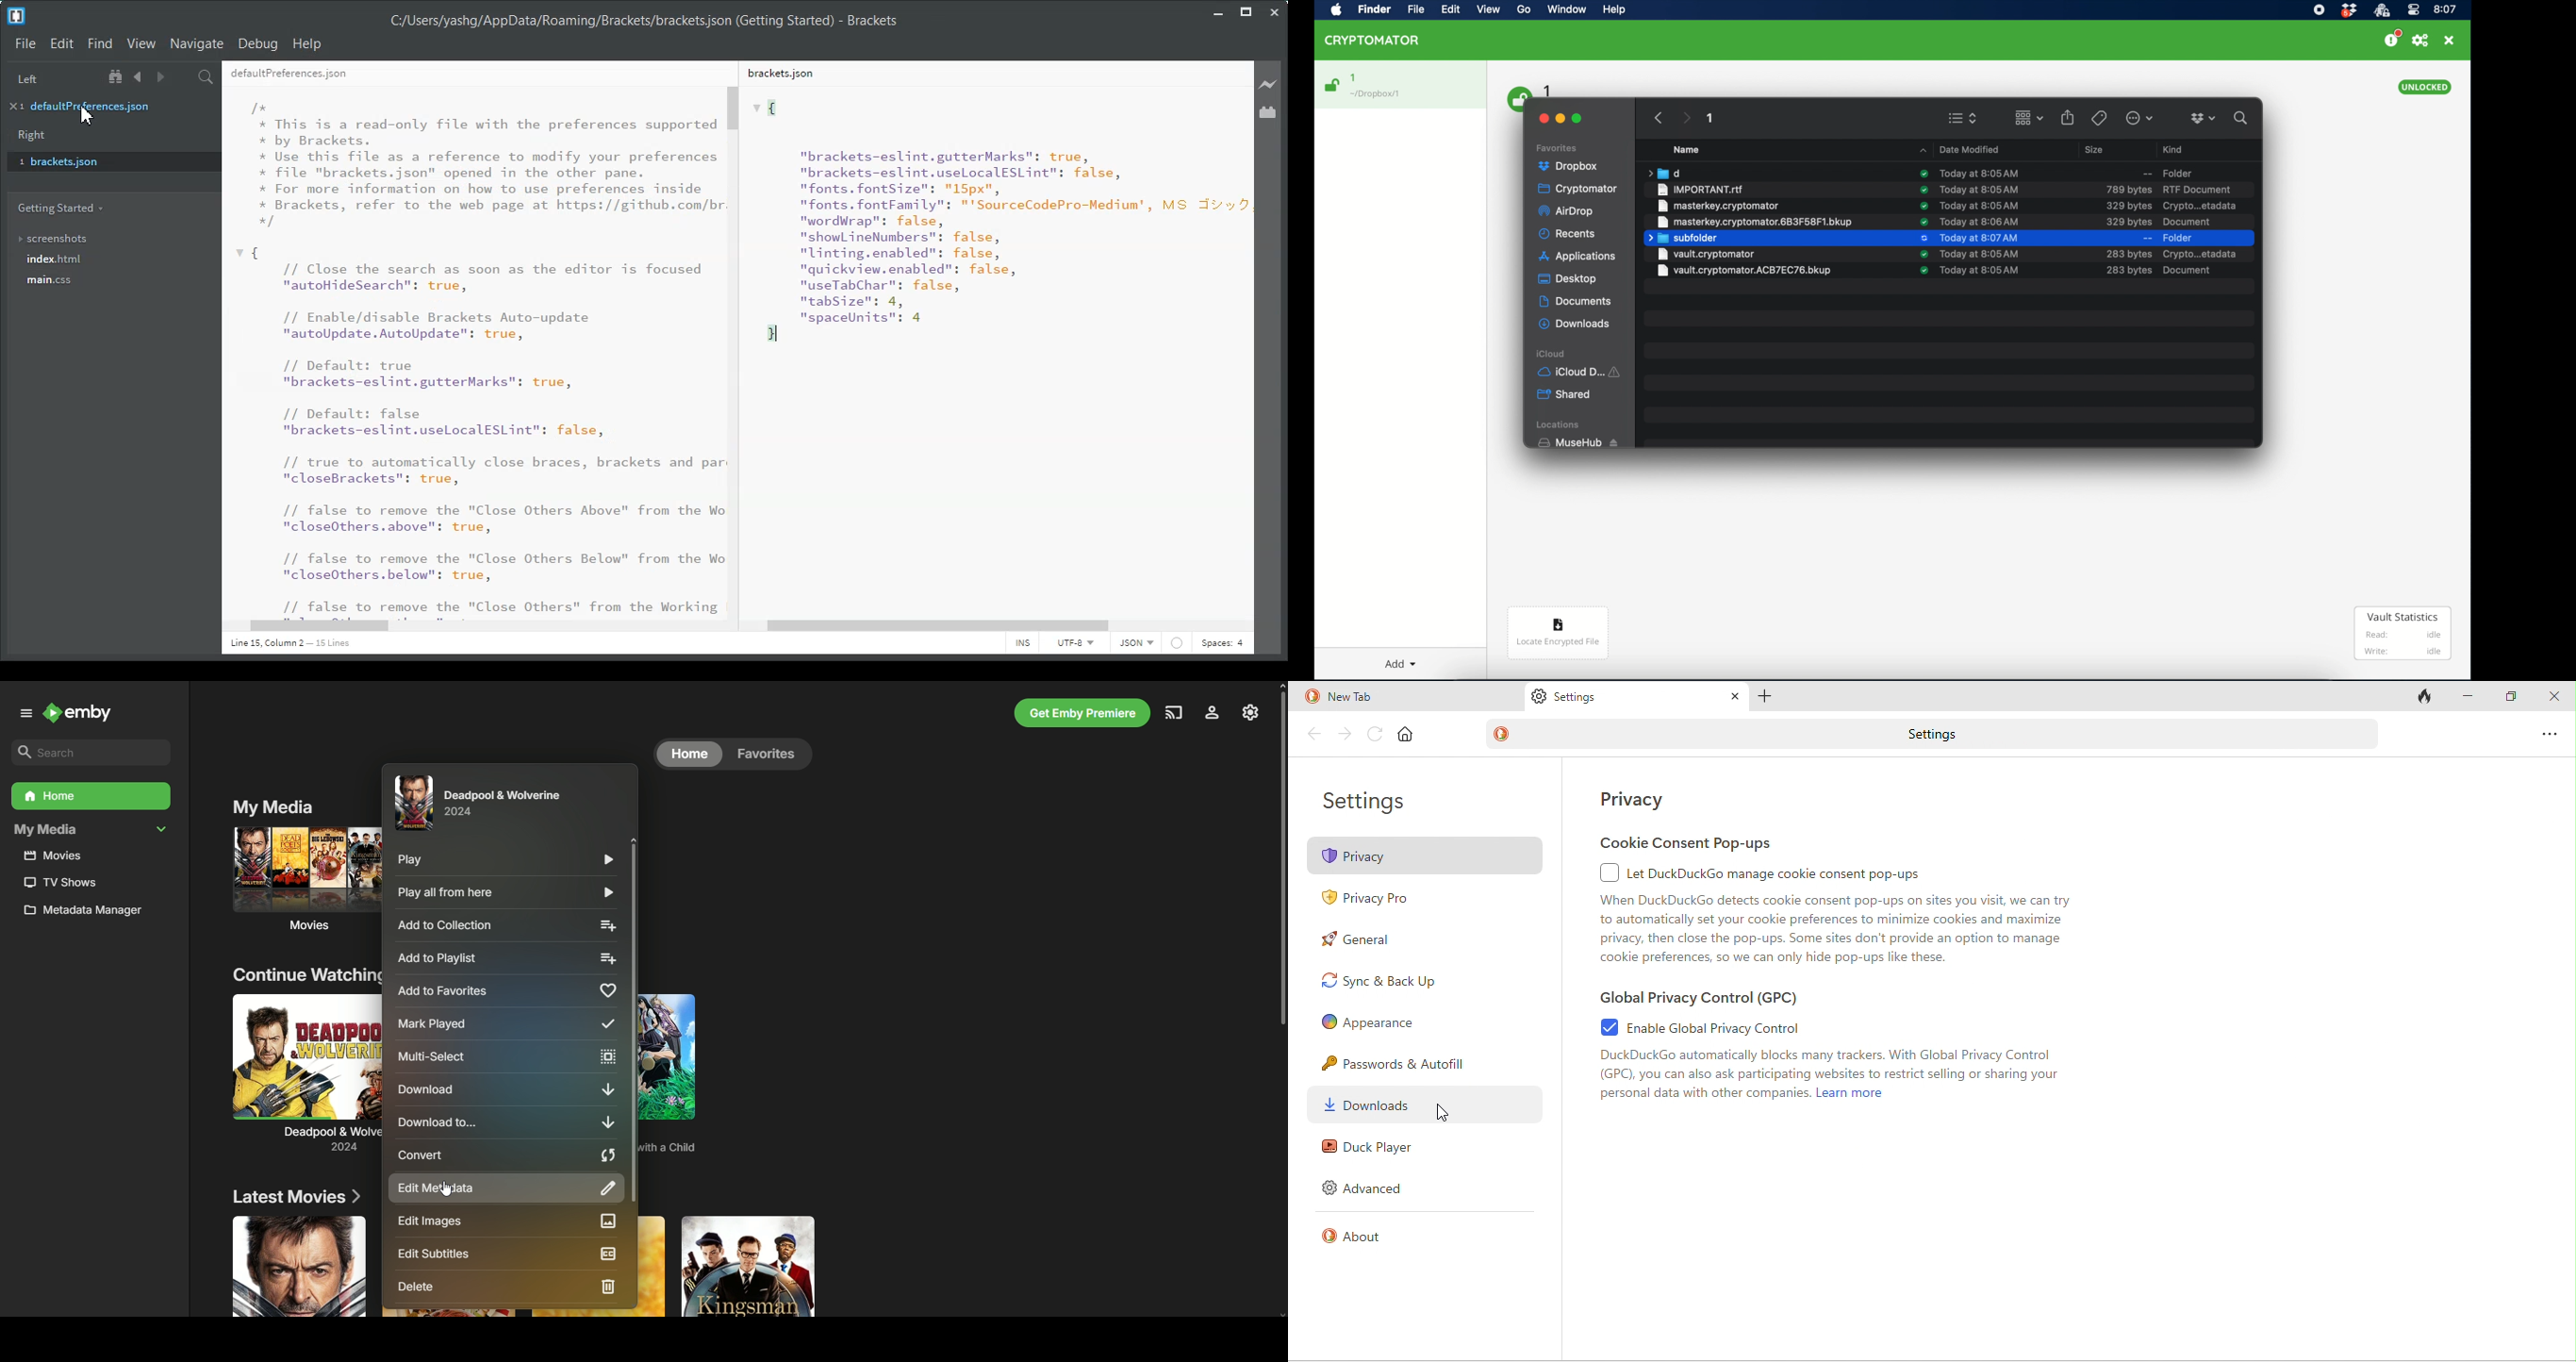 The height and width of the screenshot is (1372, 2576). Describe the element at coordinates (470, 352) in the screenshot. I see `Text` at that location.